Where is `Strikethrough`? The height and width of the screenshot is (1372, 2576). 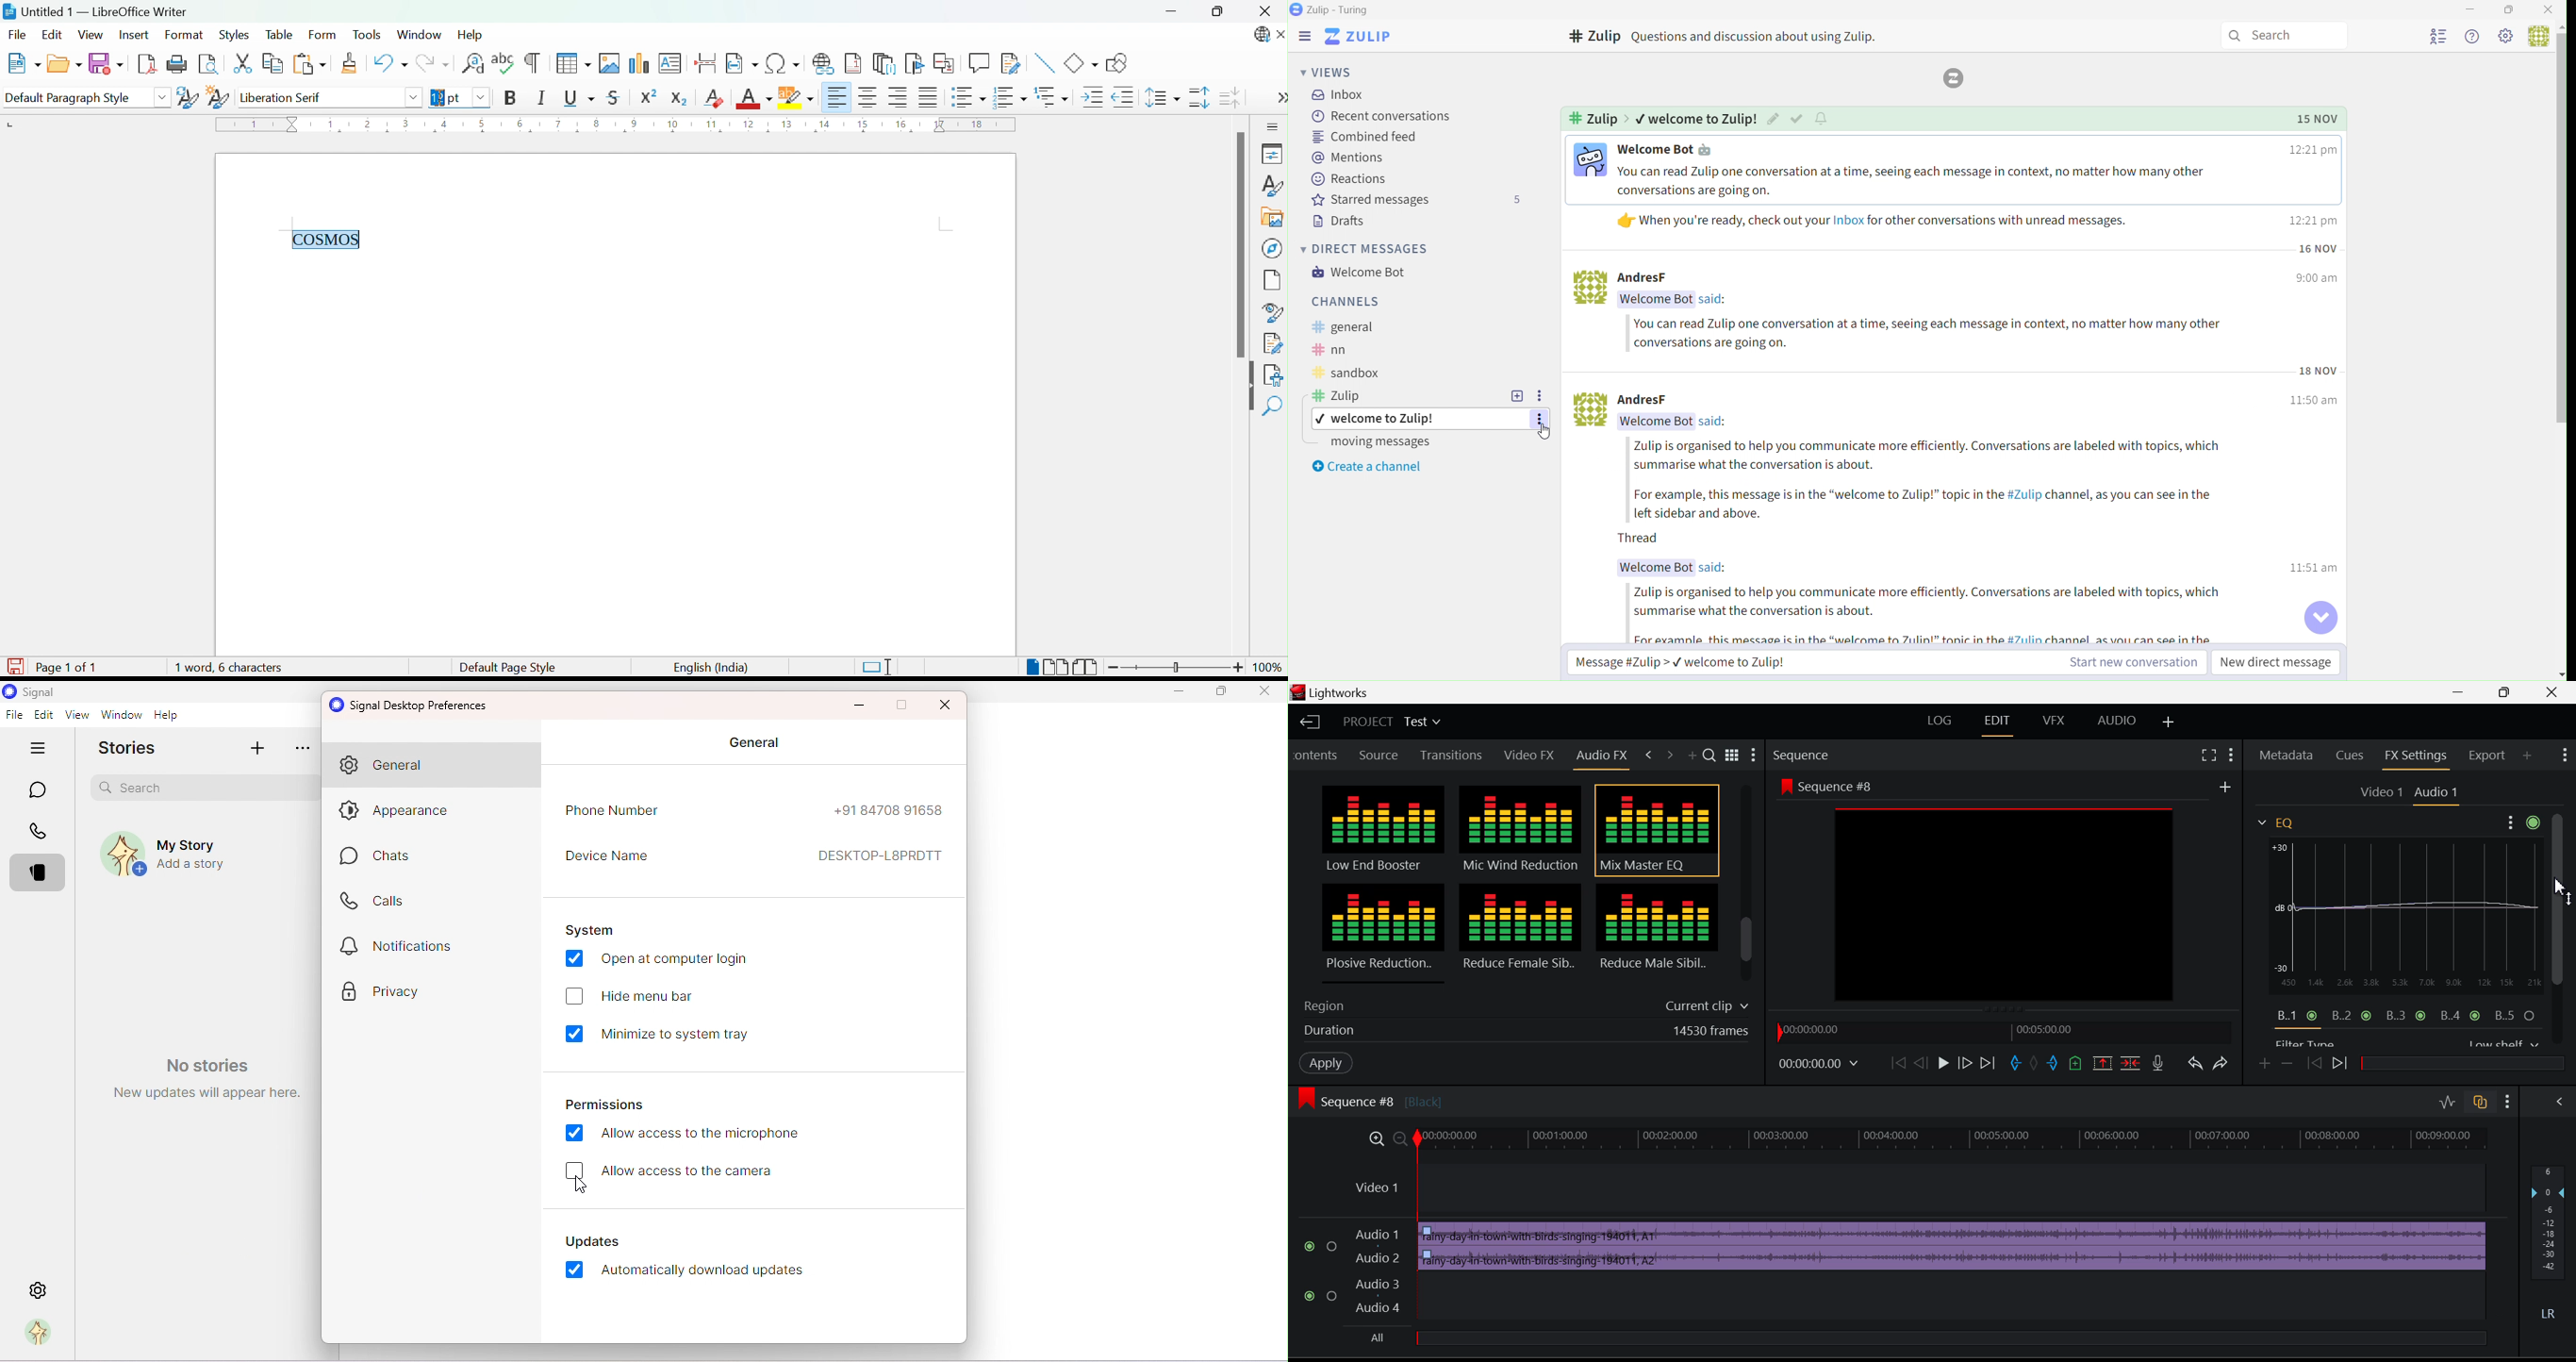 Strikethrough is located at coordinates (614, 99).